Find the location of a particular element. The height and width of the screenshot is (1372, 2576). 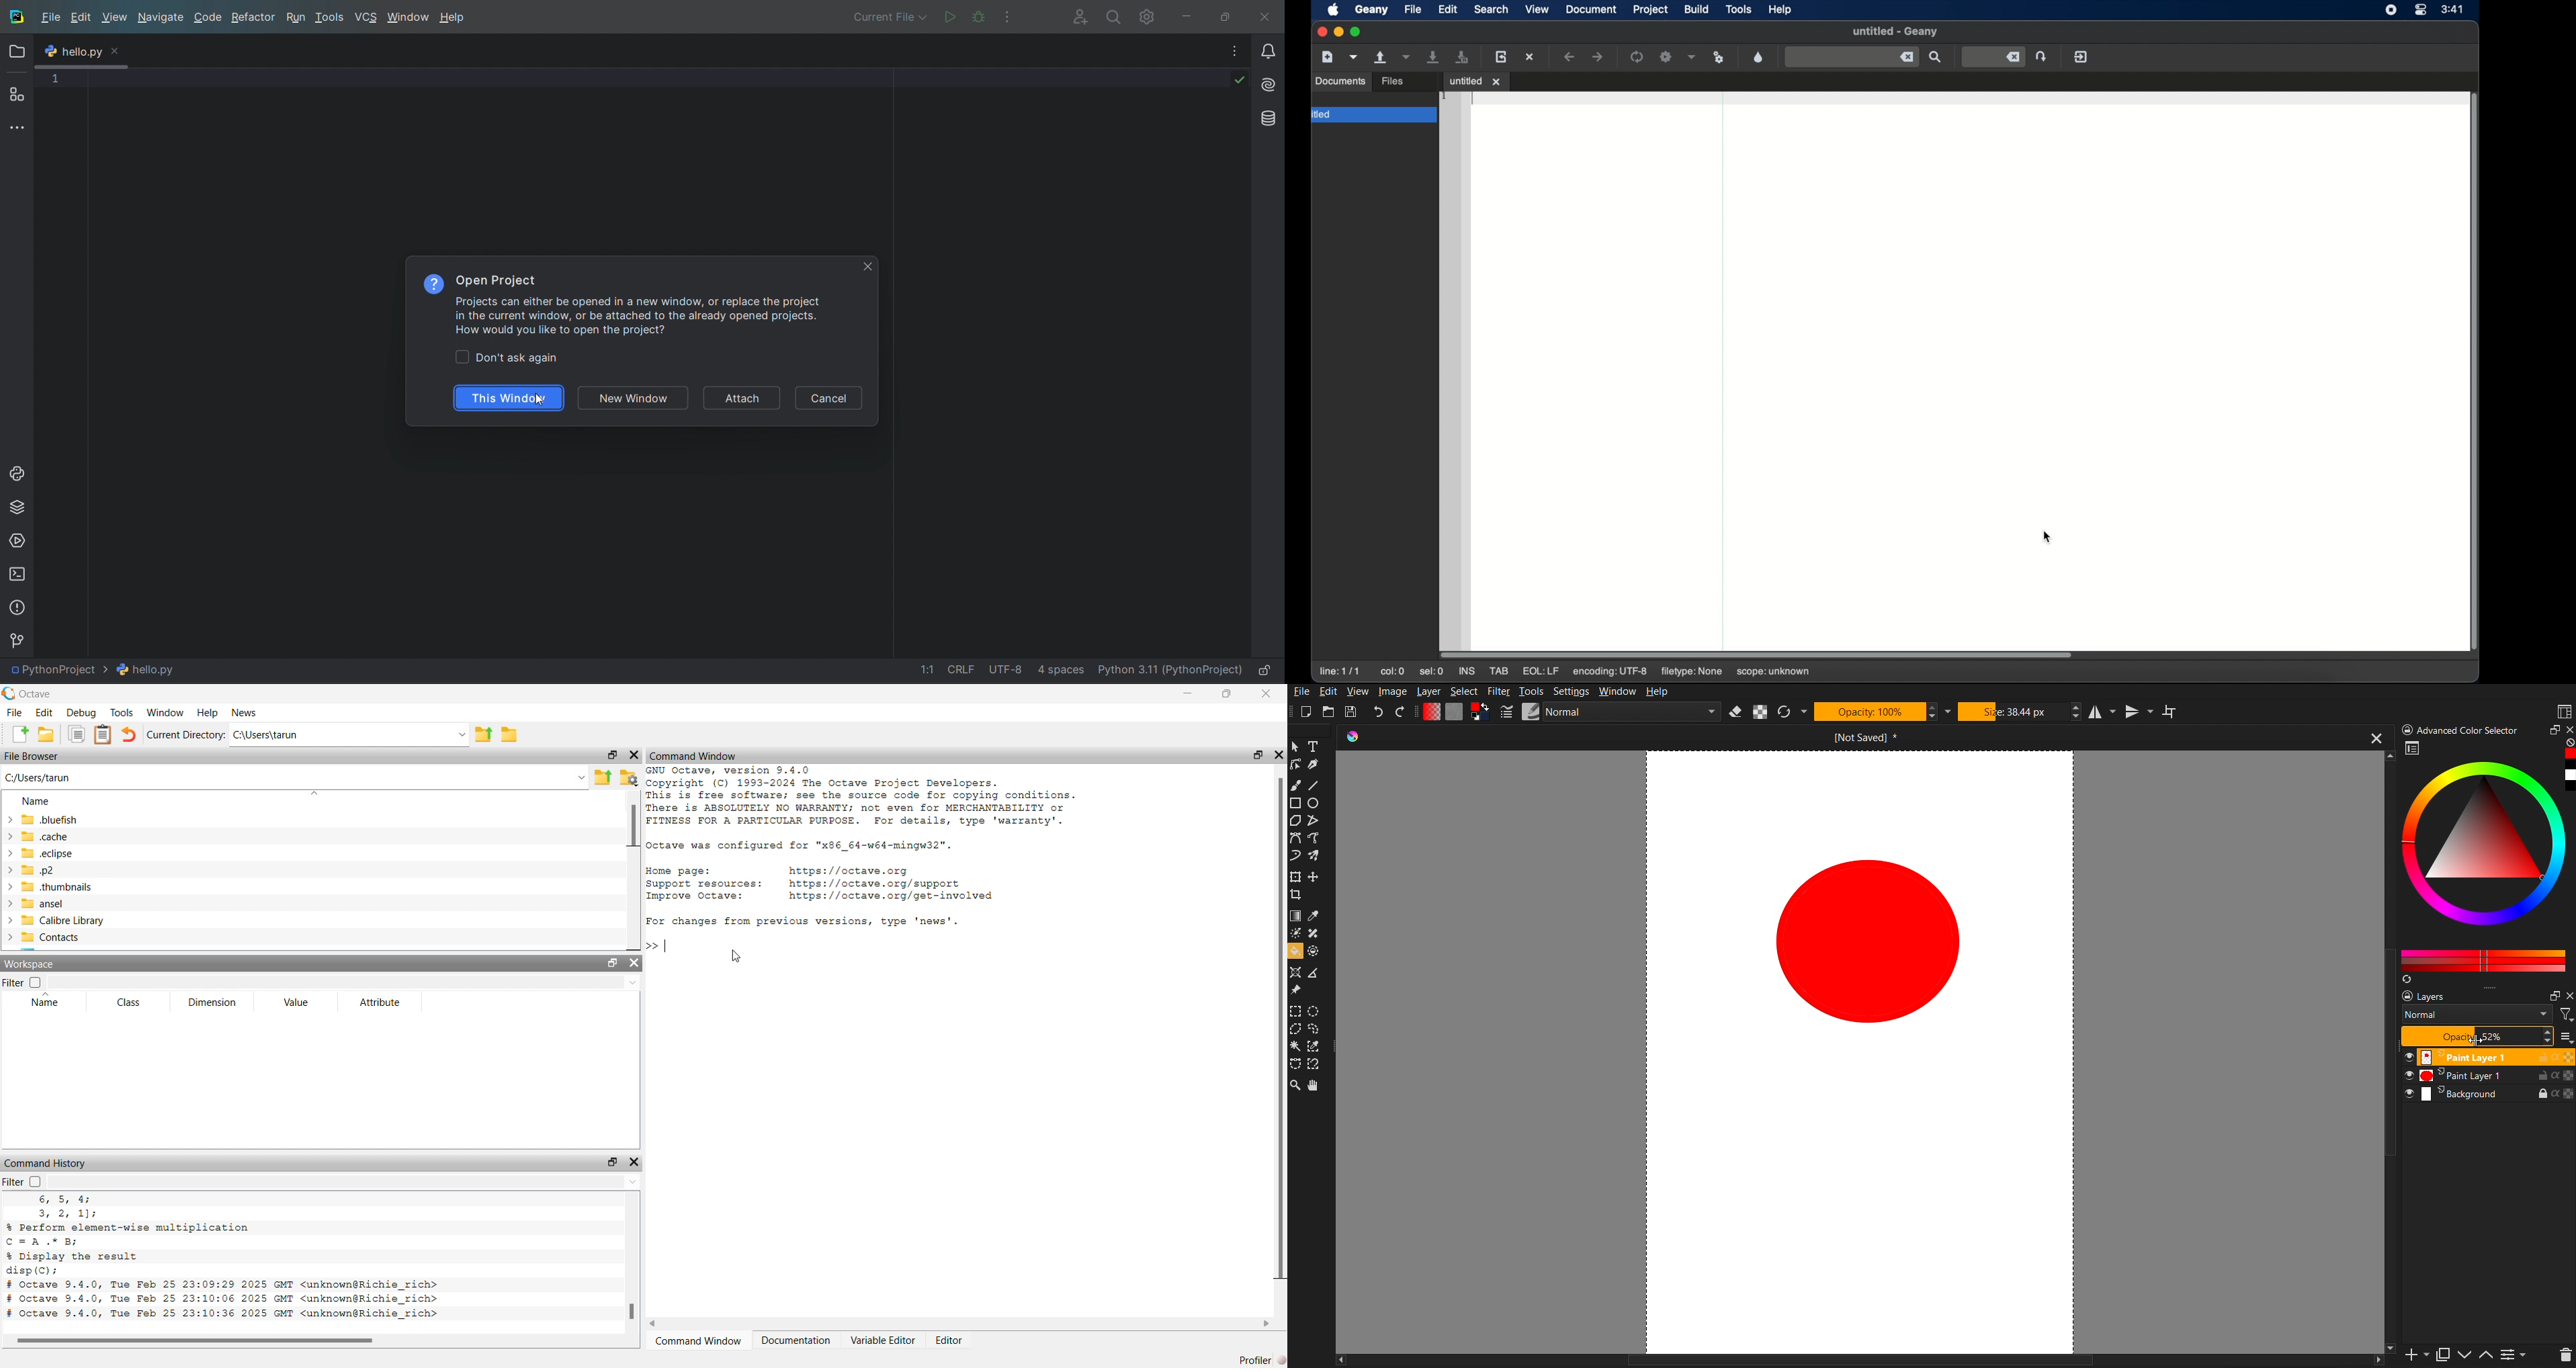

minimize is located at coordinates (1188, 695).